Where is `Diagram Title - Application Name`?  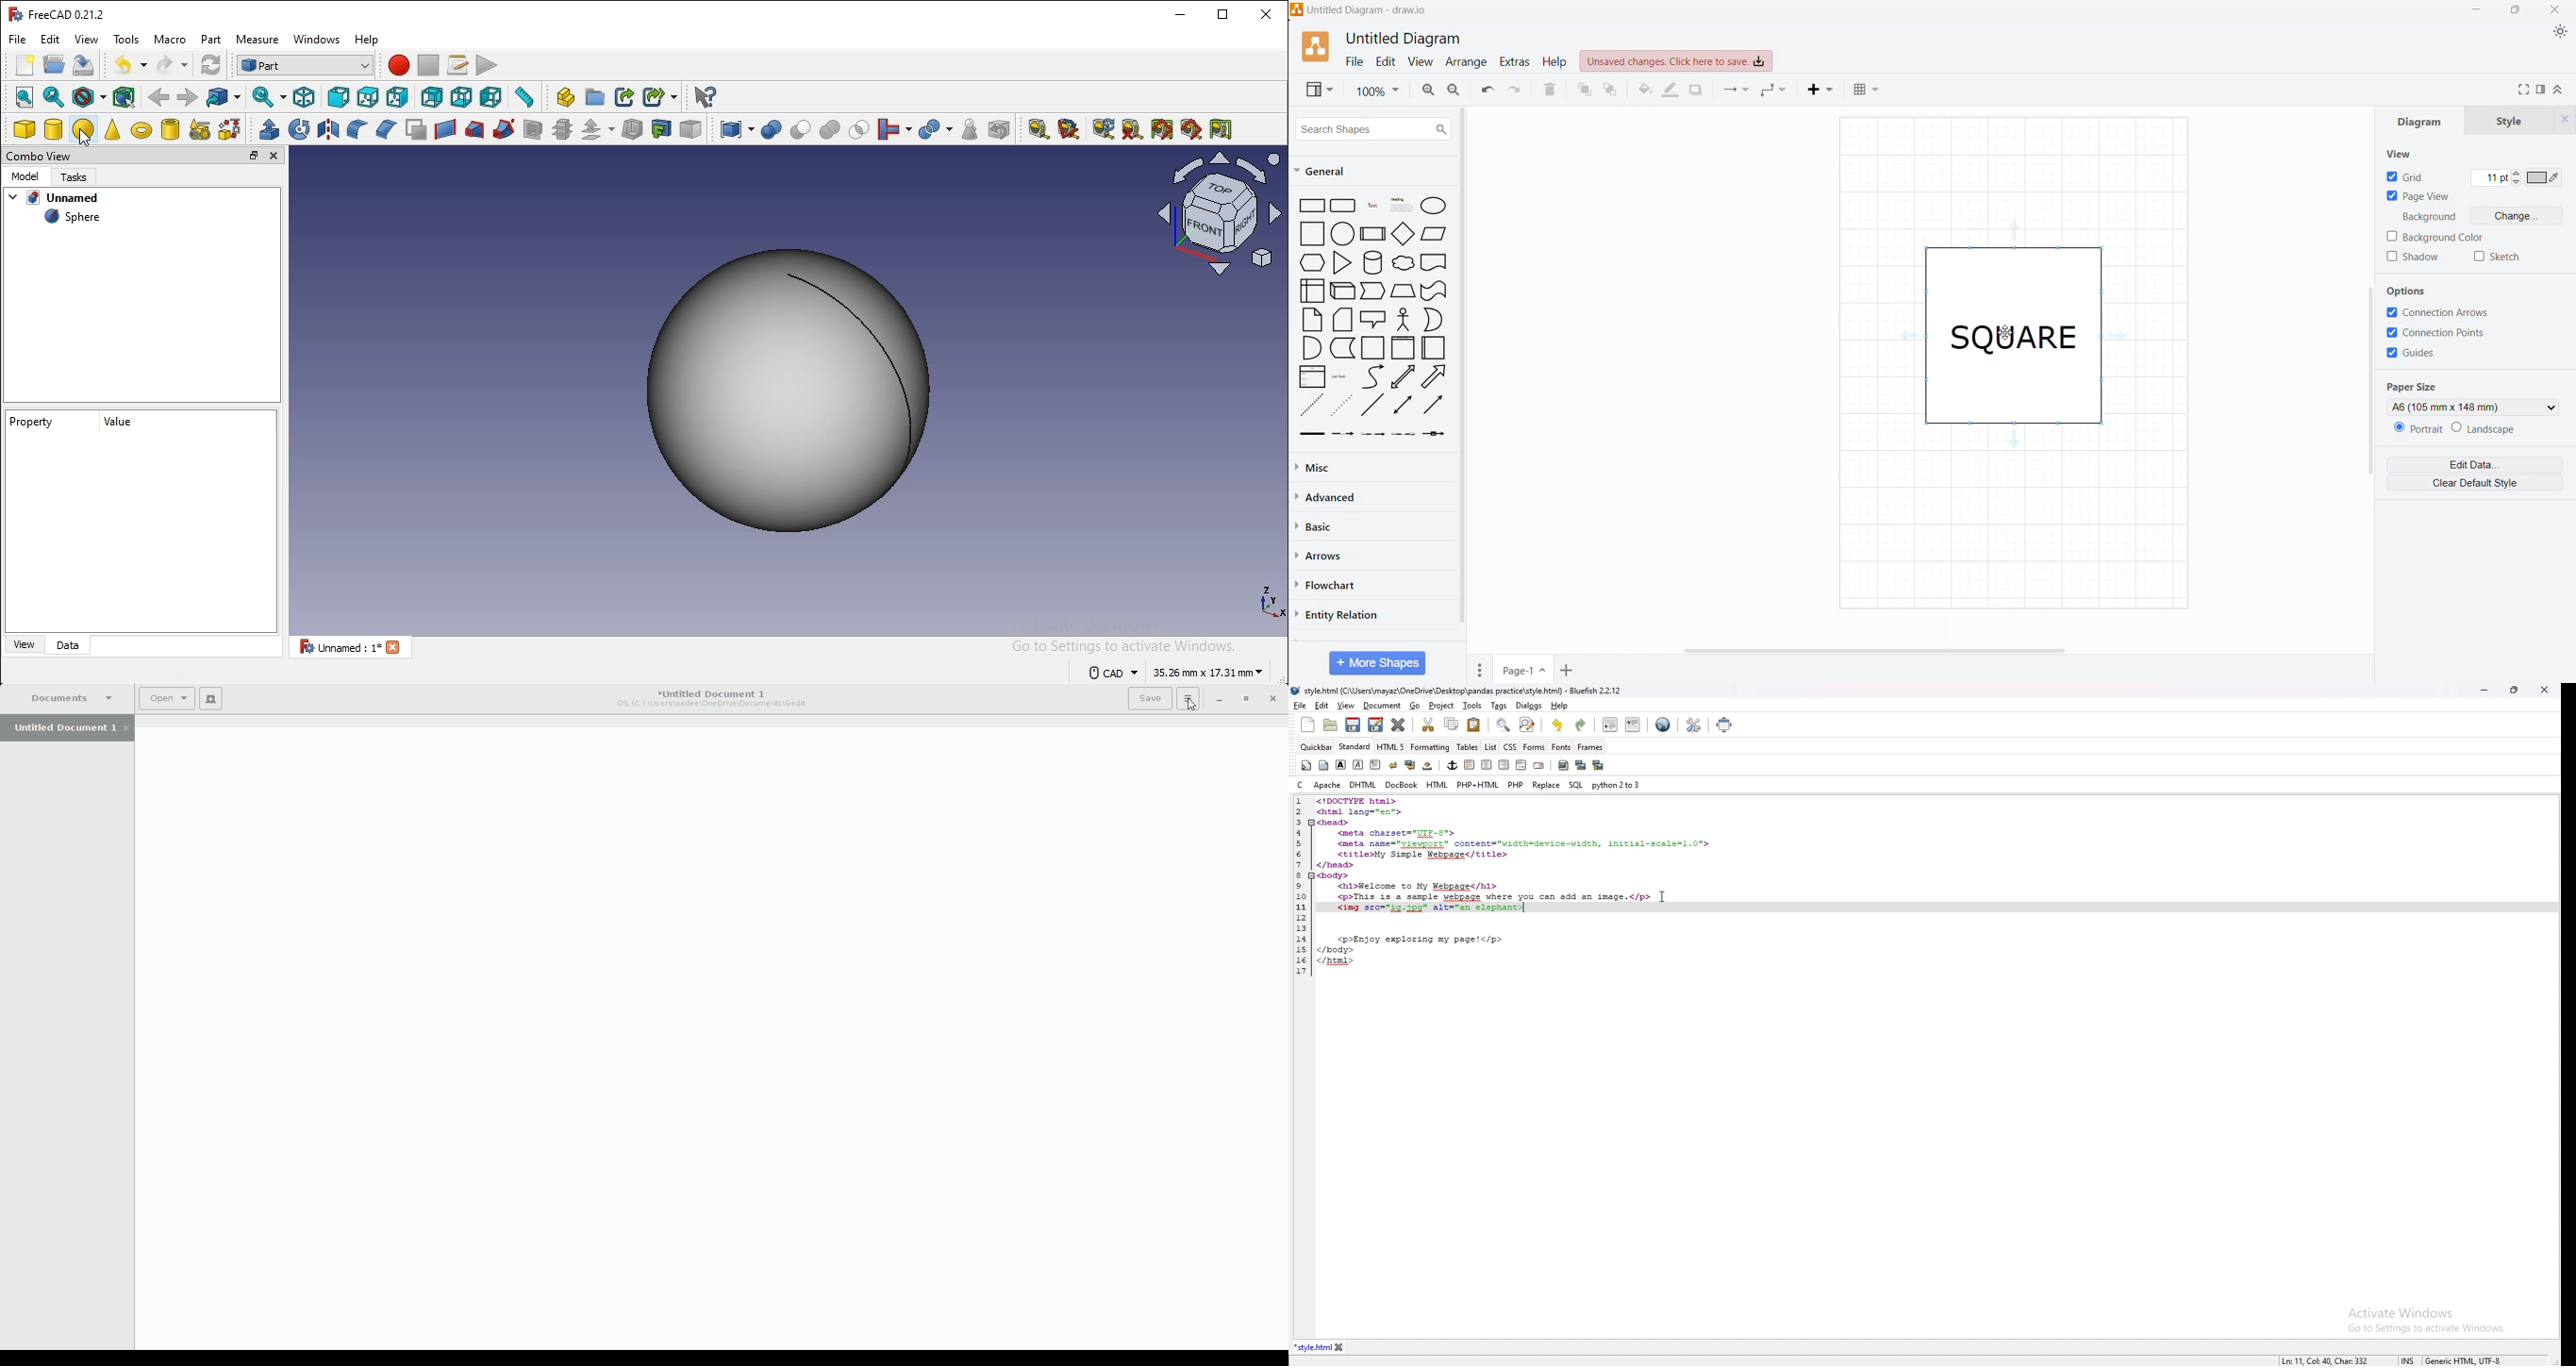 Diagram Title - Application Name is located at coordinates (1366, 10).